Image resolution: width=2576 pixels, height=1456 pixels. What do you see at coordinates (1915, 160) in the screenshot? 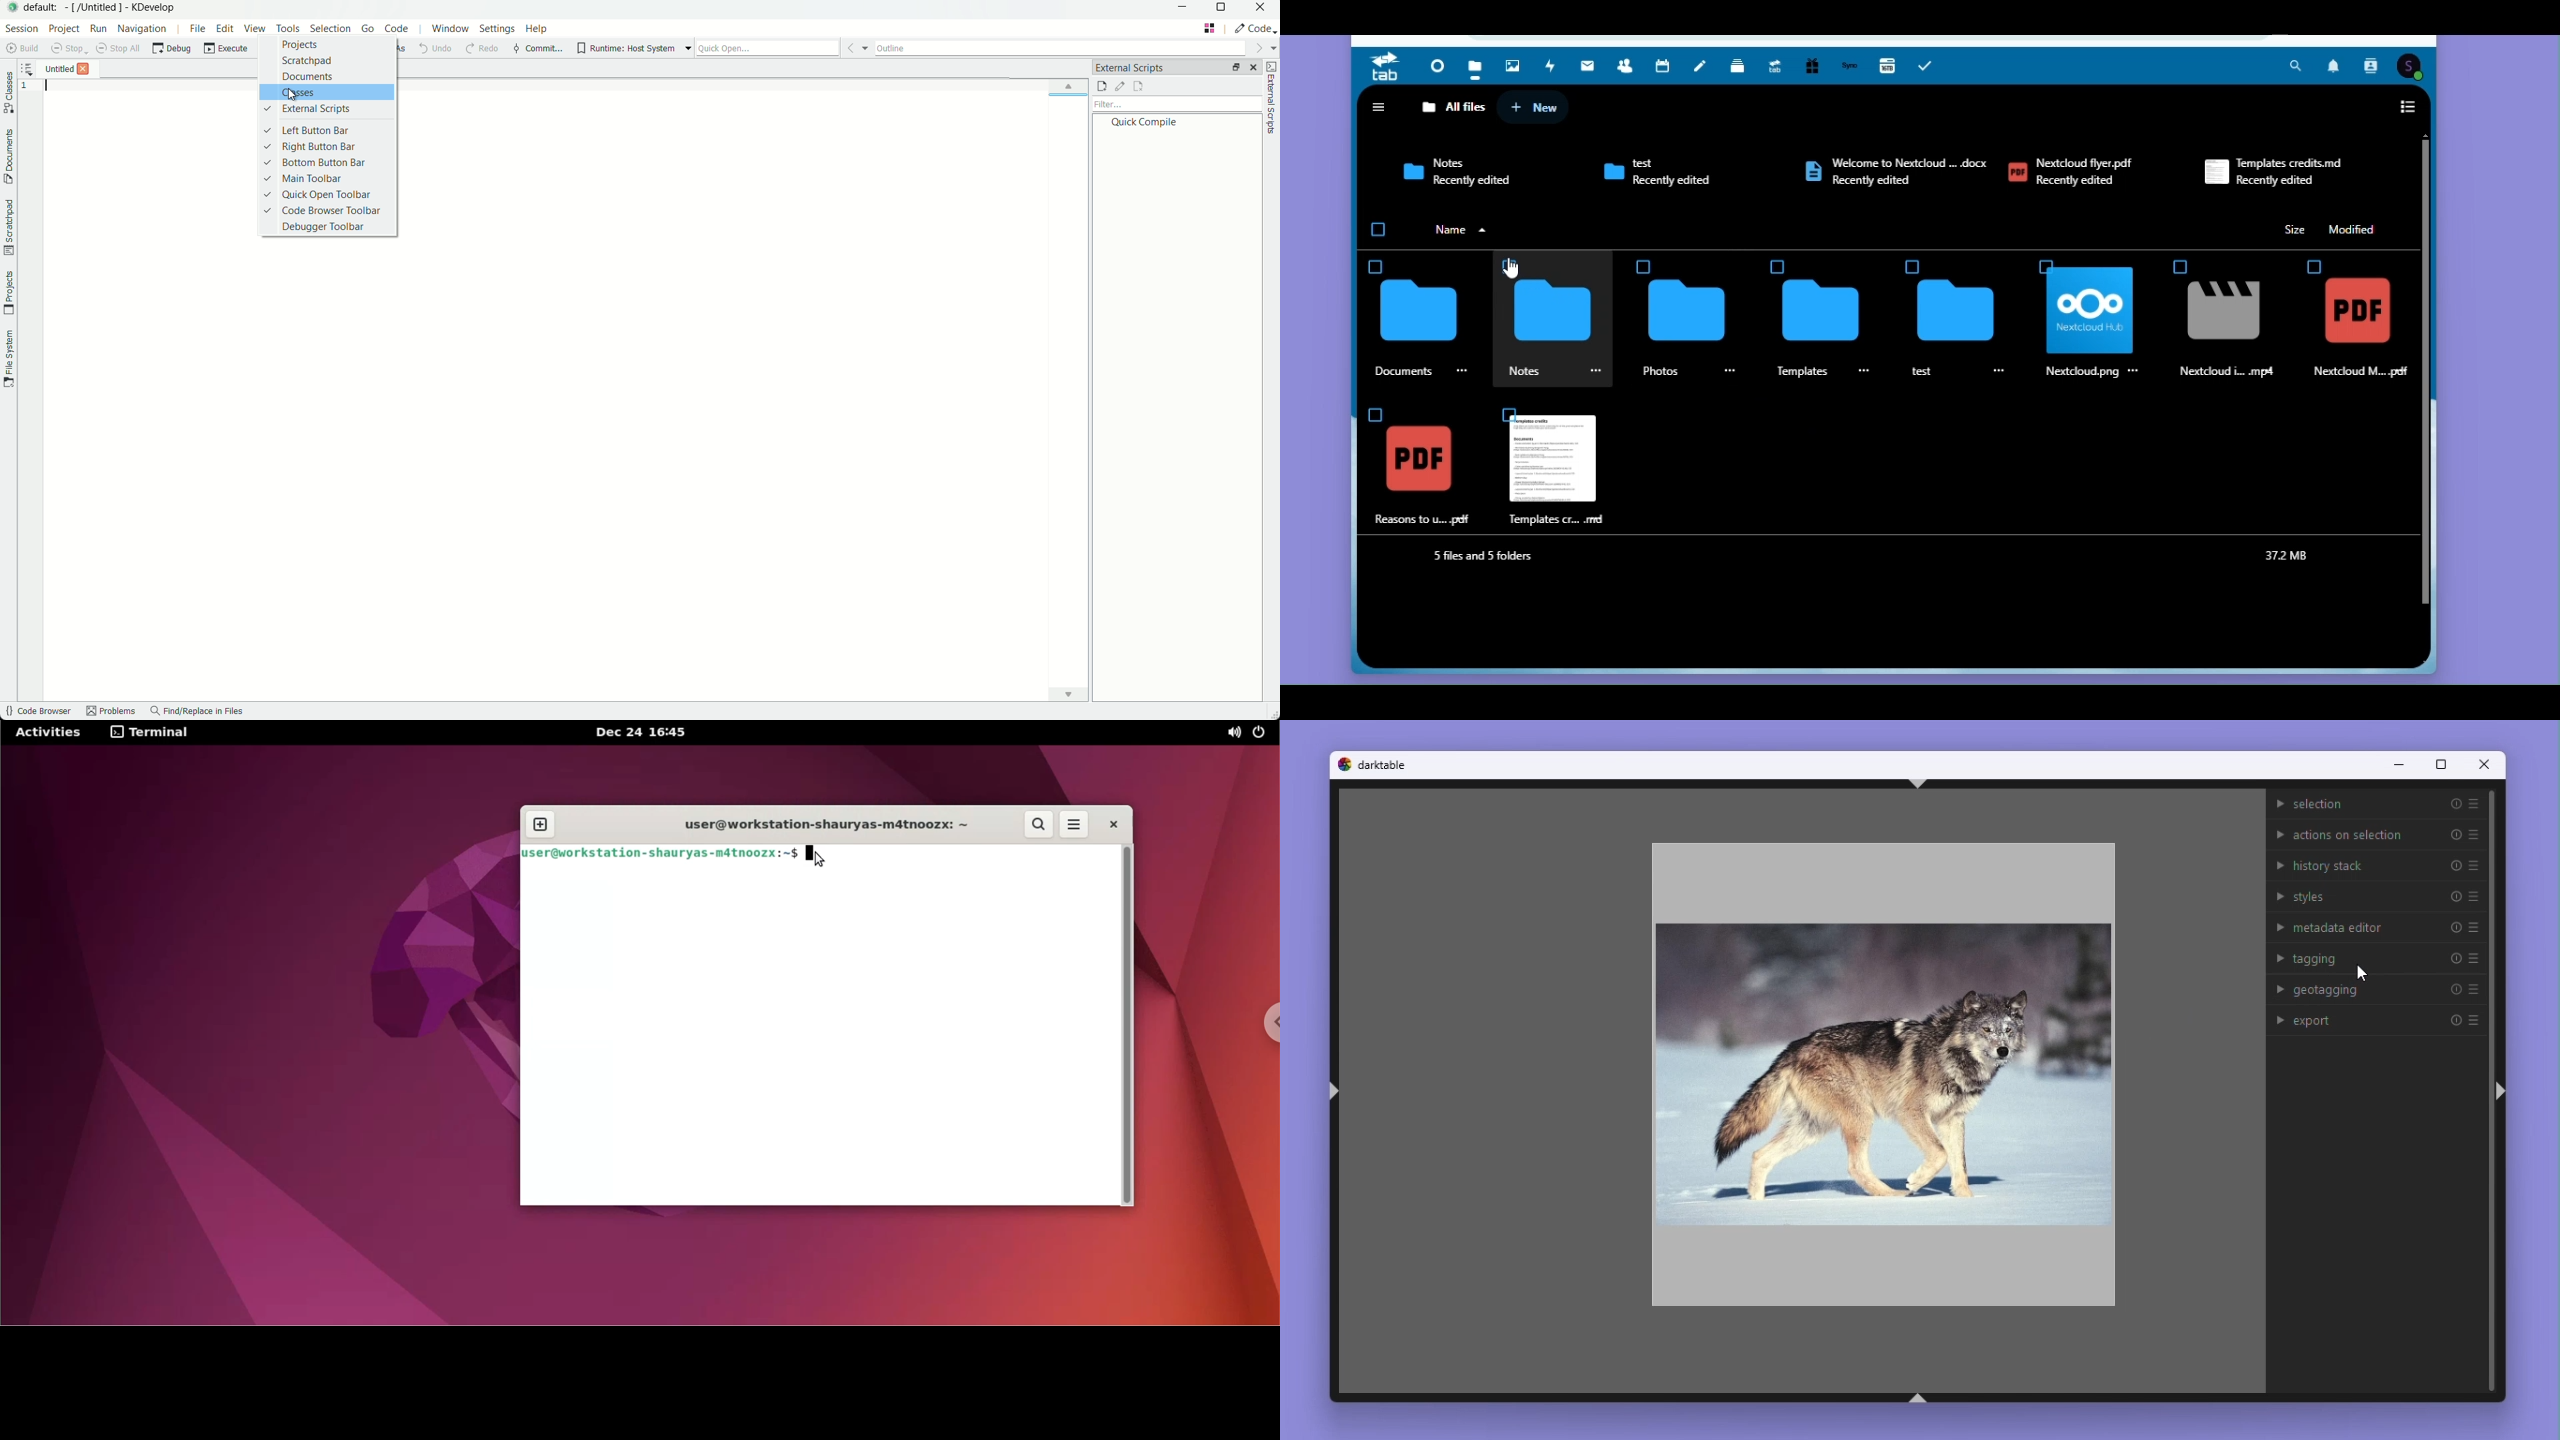
I see `wwe Nextcloud flyer.pdf` at bounding box center [1915, 160].